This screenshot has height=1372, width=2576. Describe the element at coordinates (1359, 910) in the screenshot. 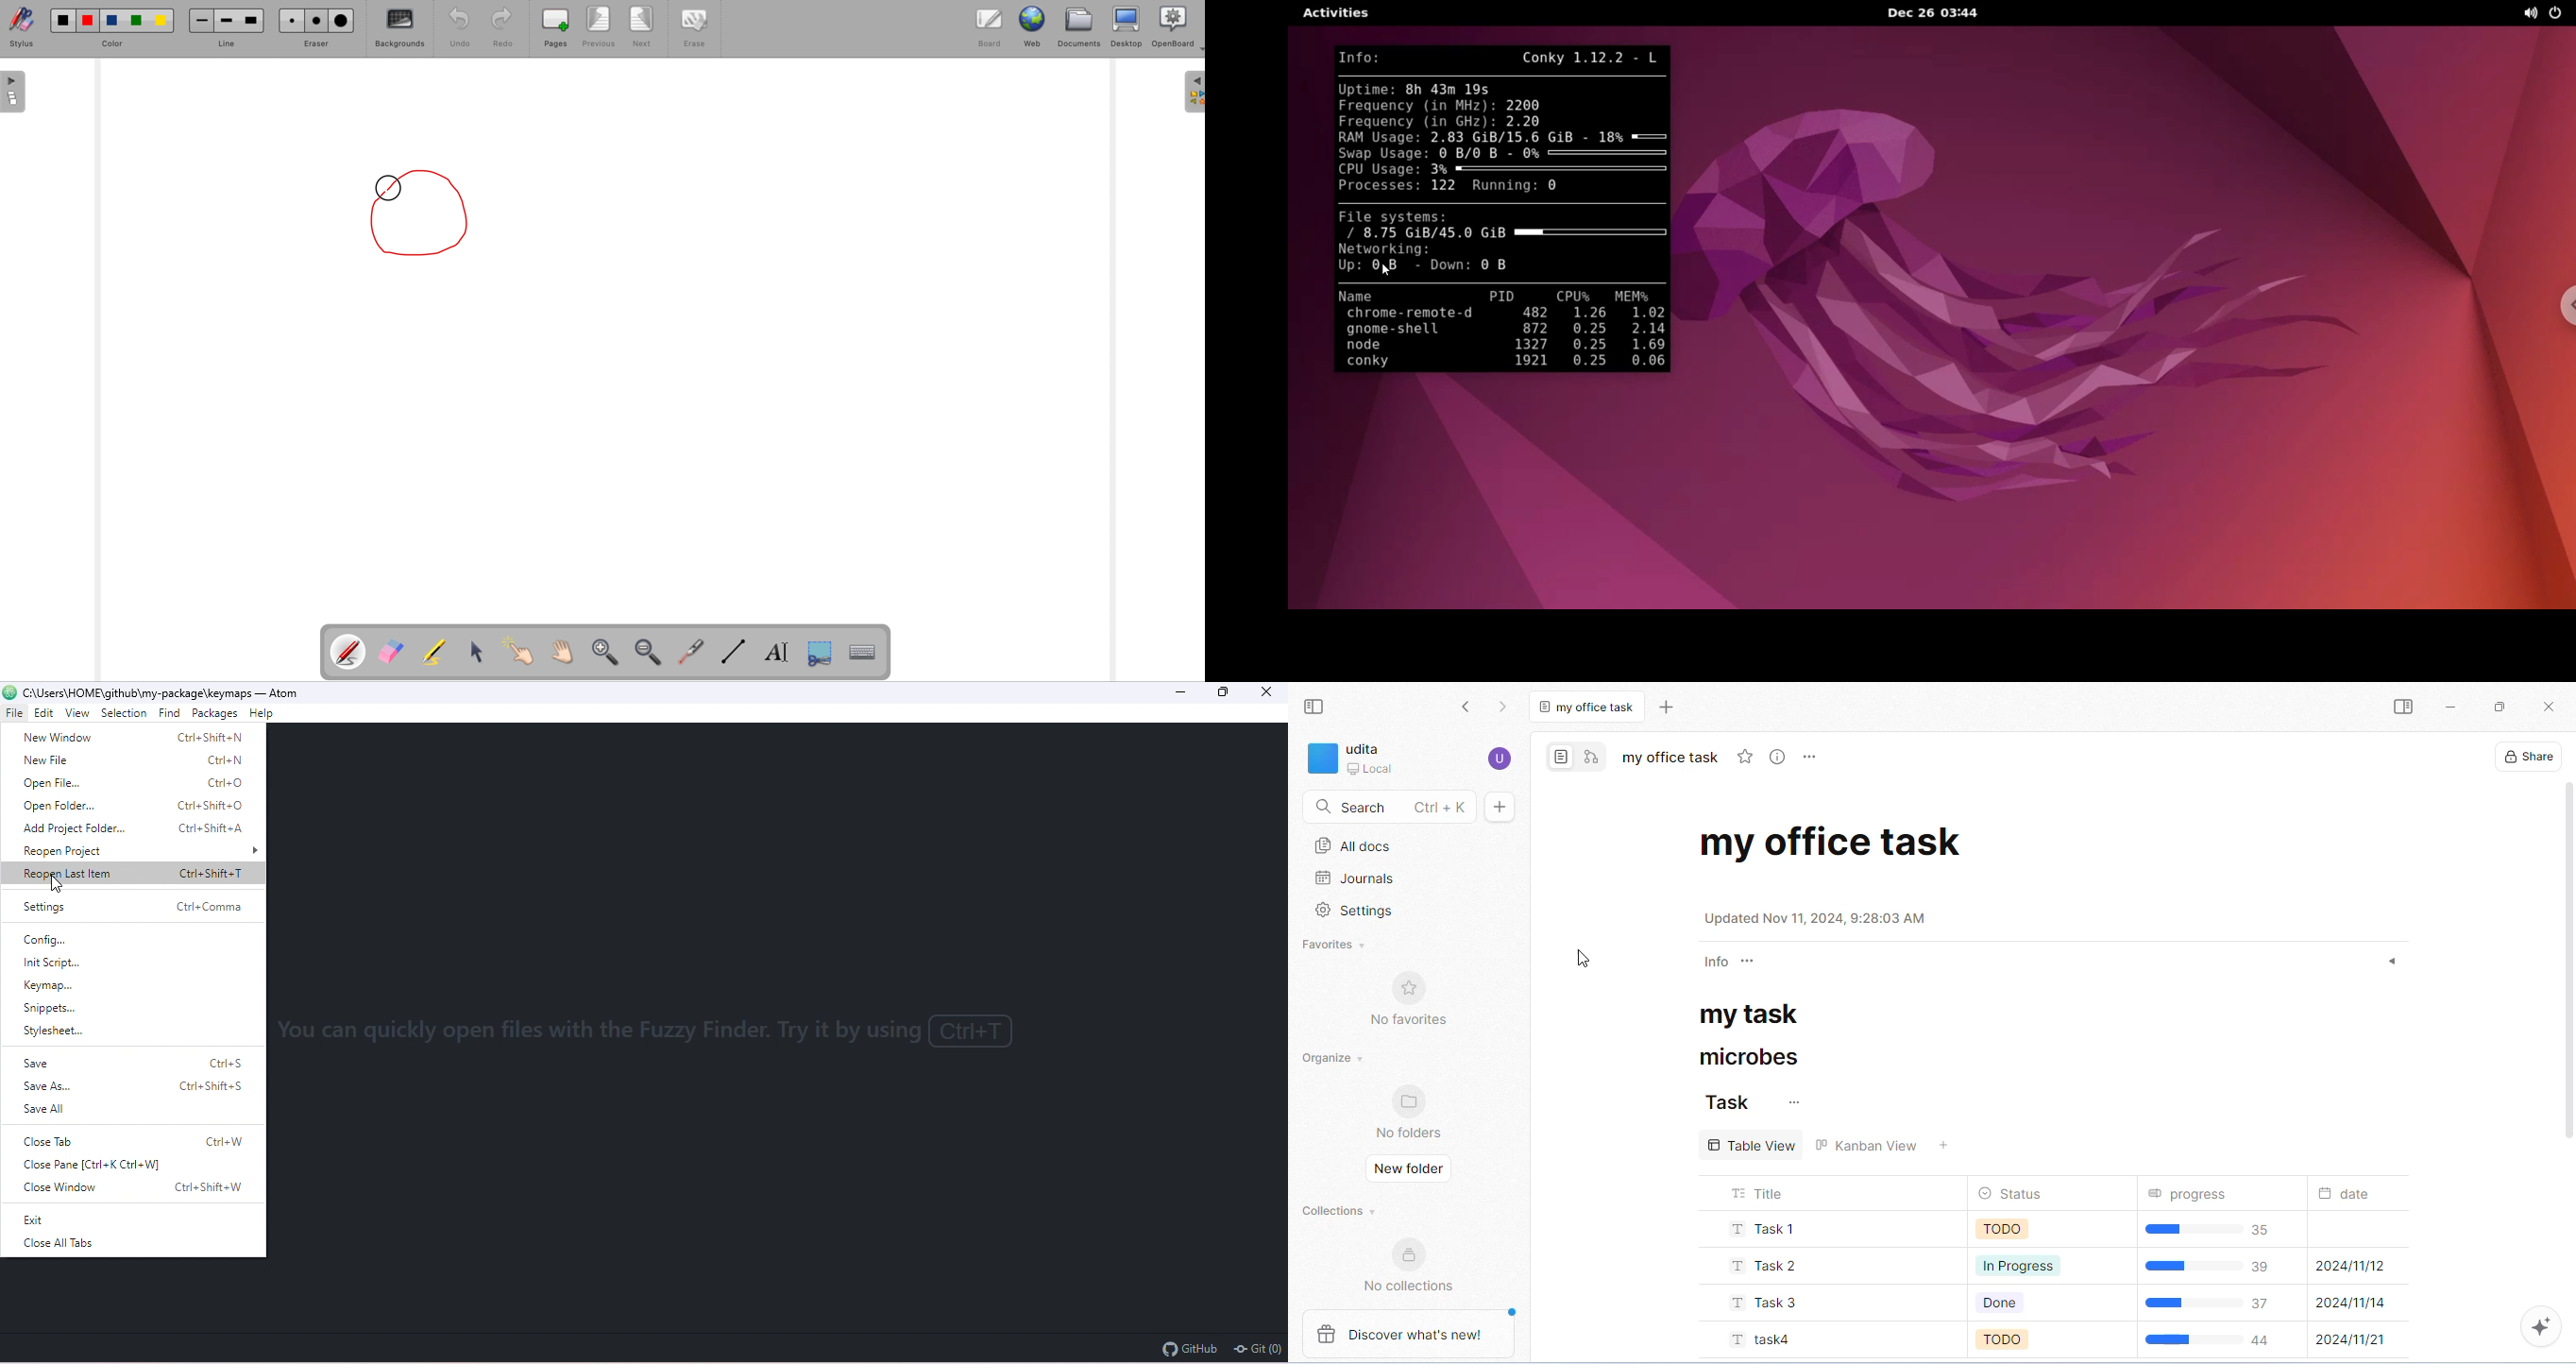

I see `settings` at that location.